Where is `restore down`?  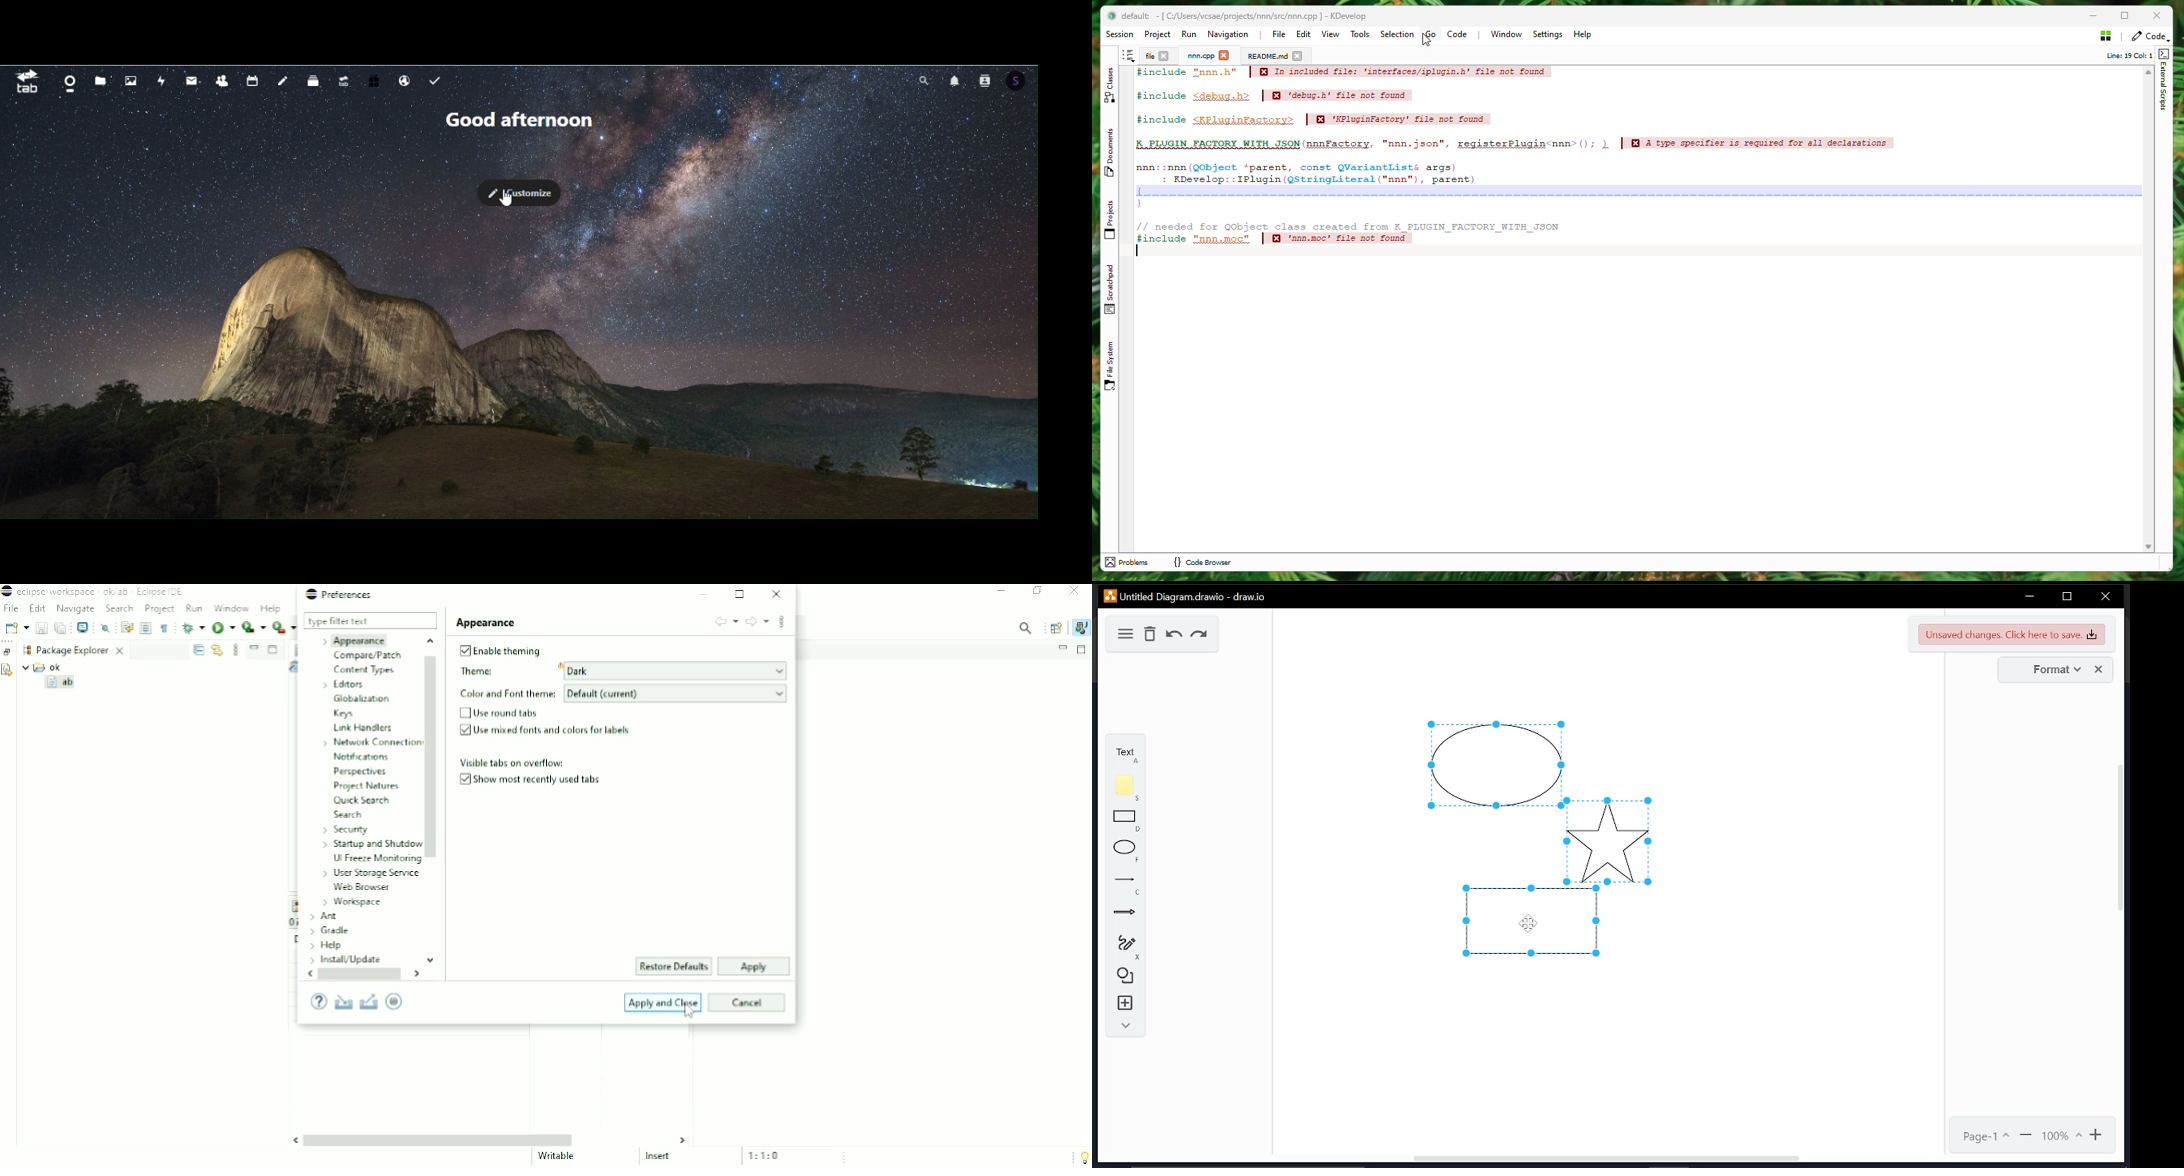
restore down is located at coordinates (2067, 596).